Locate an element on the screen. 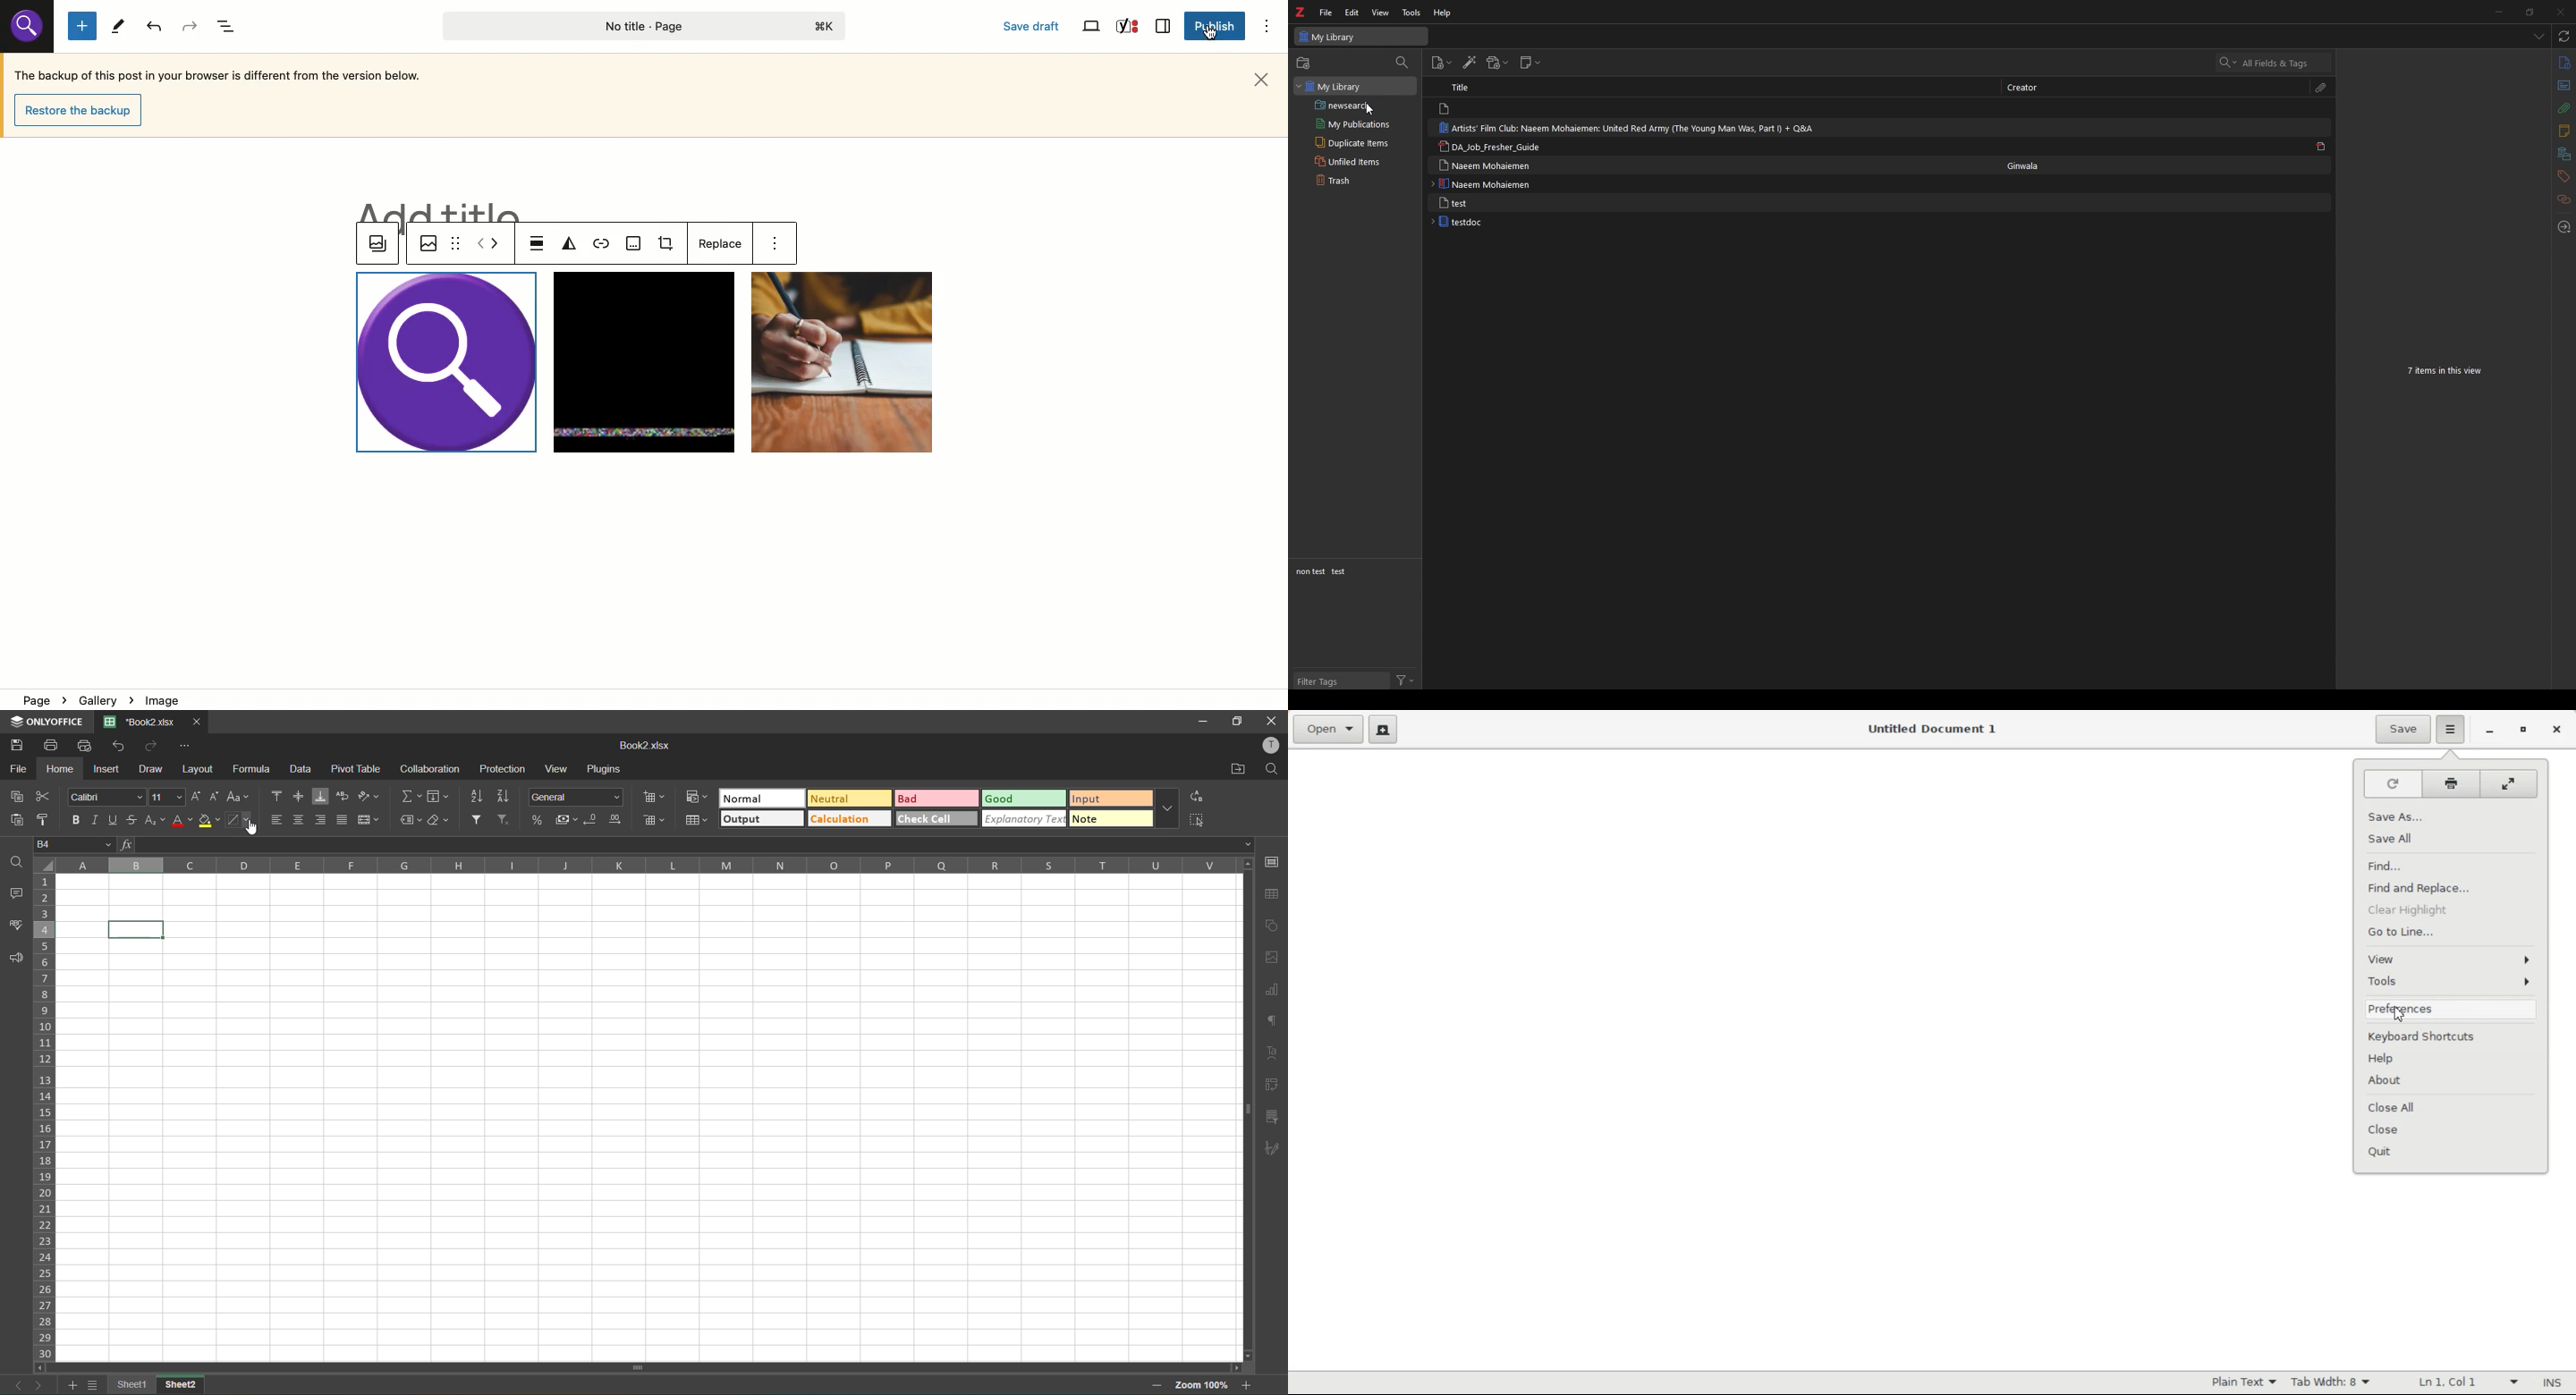  fillcolor is located at coordinates (209, 821).